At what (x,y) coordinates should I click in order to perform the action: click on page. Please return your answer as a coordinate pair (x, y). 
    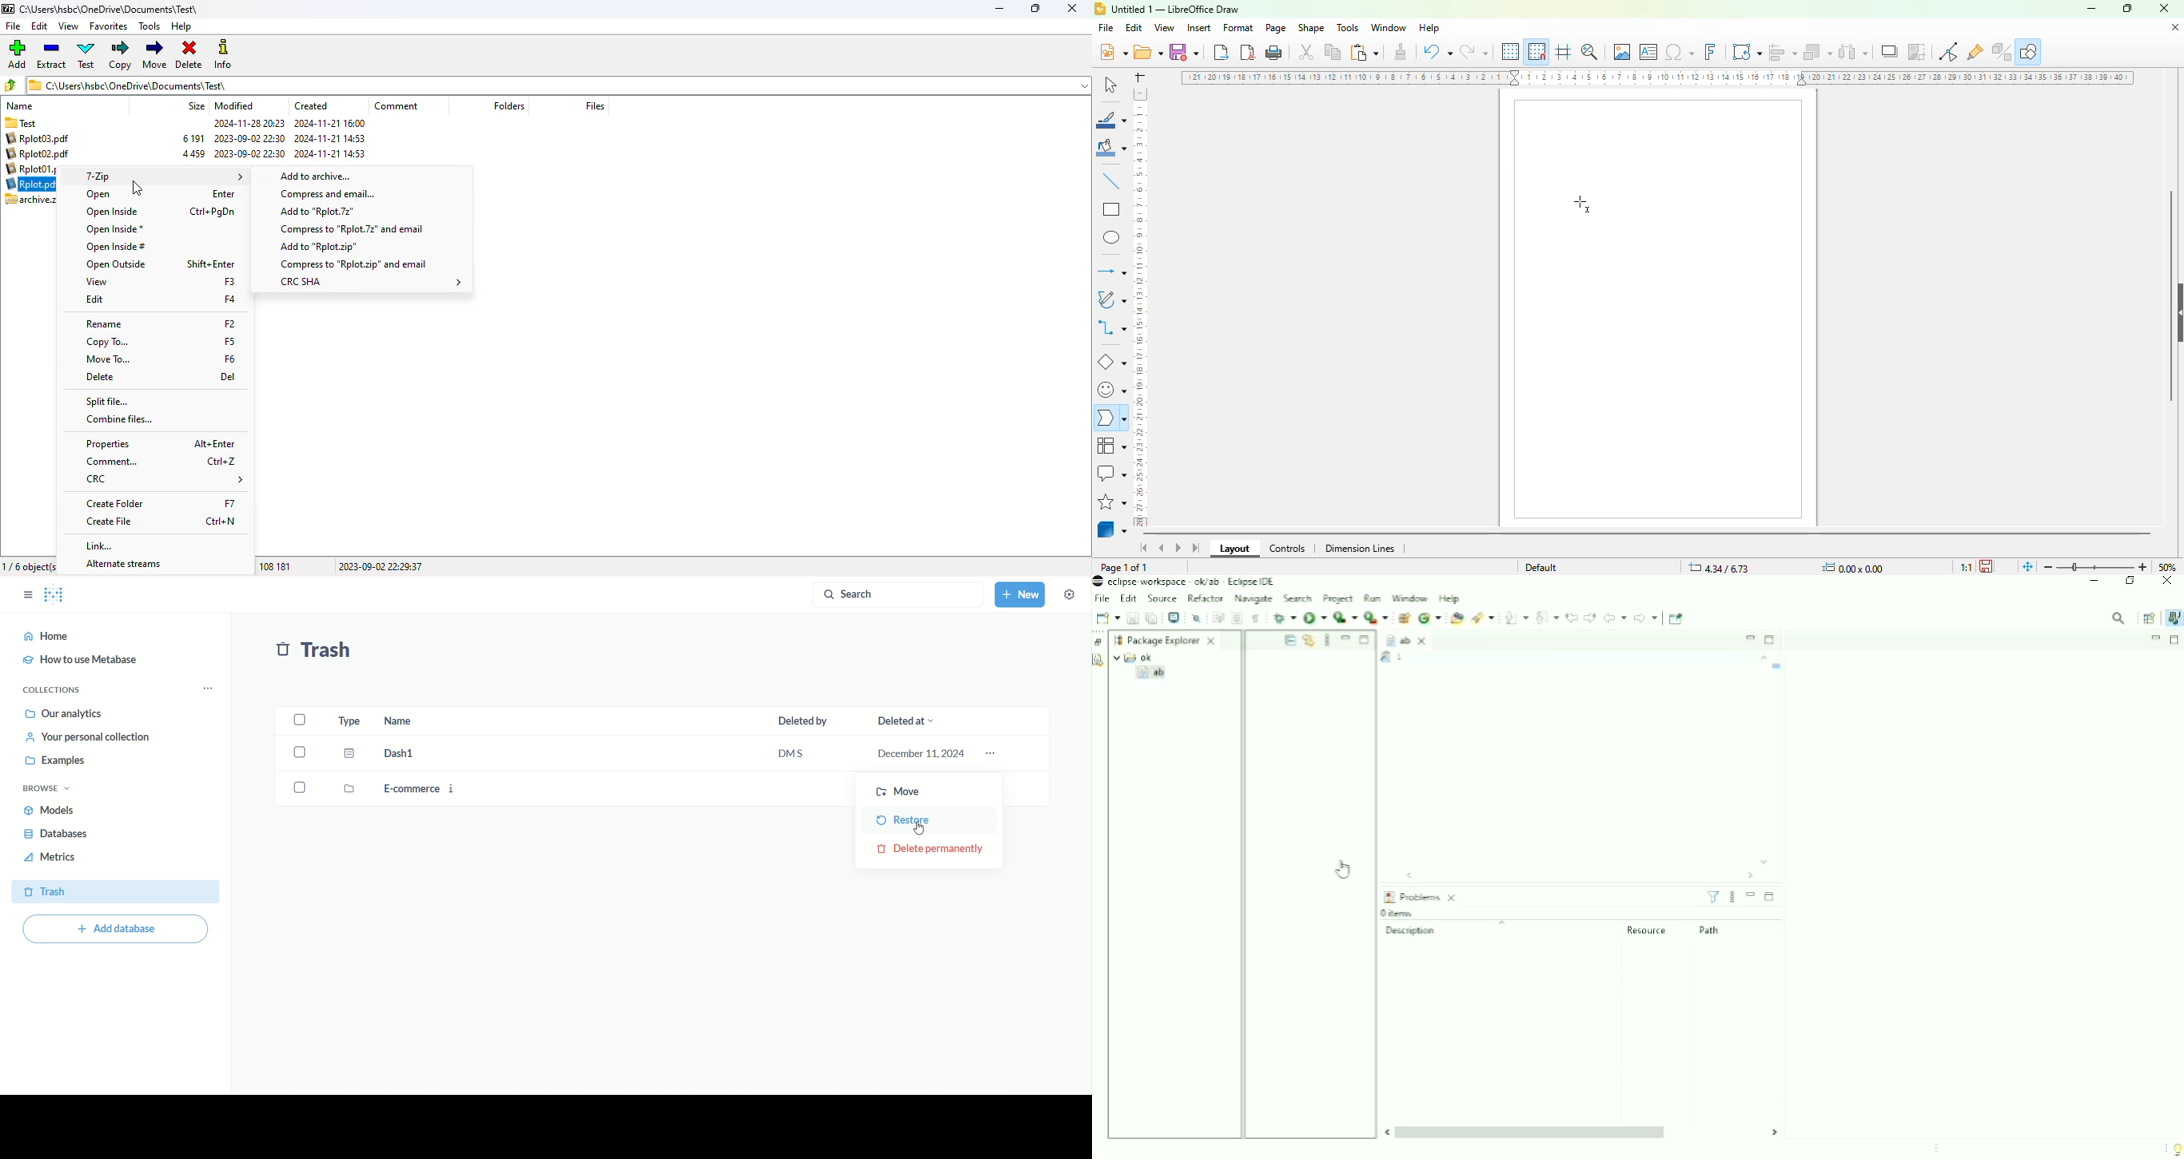
    Looking at the image, I should click on (1275, 28).